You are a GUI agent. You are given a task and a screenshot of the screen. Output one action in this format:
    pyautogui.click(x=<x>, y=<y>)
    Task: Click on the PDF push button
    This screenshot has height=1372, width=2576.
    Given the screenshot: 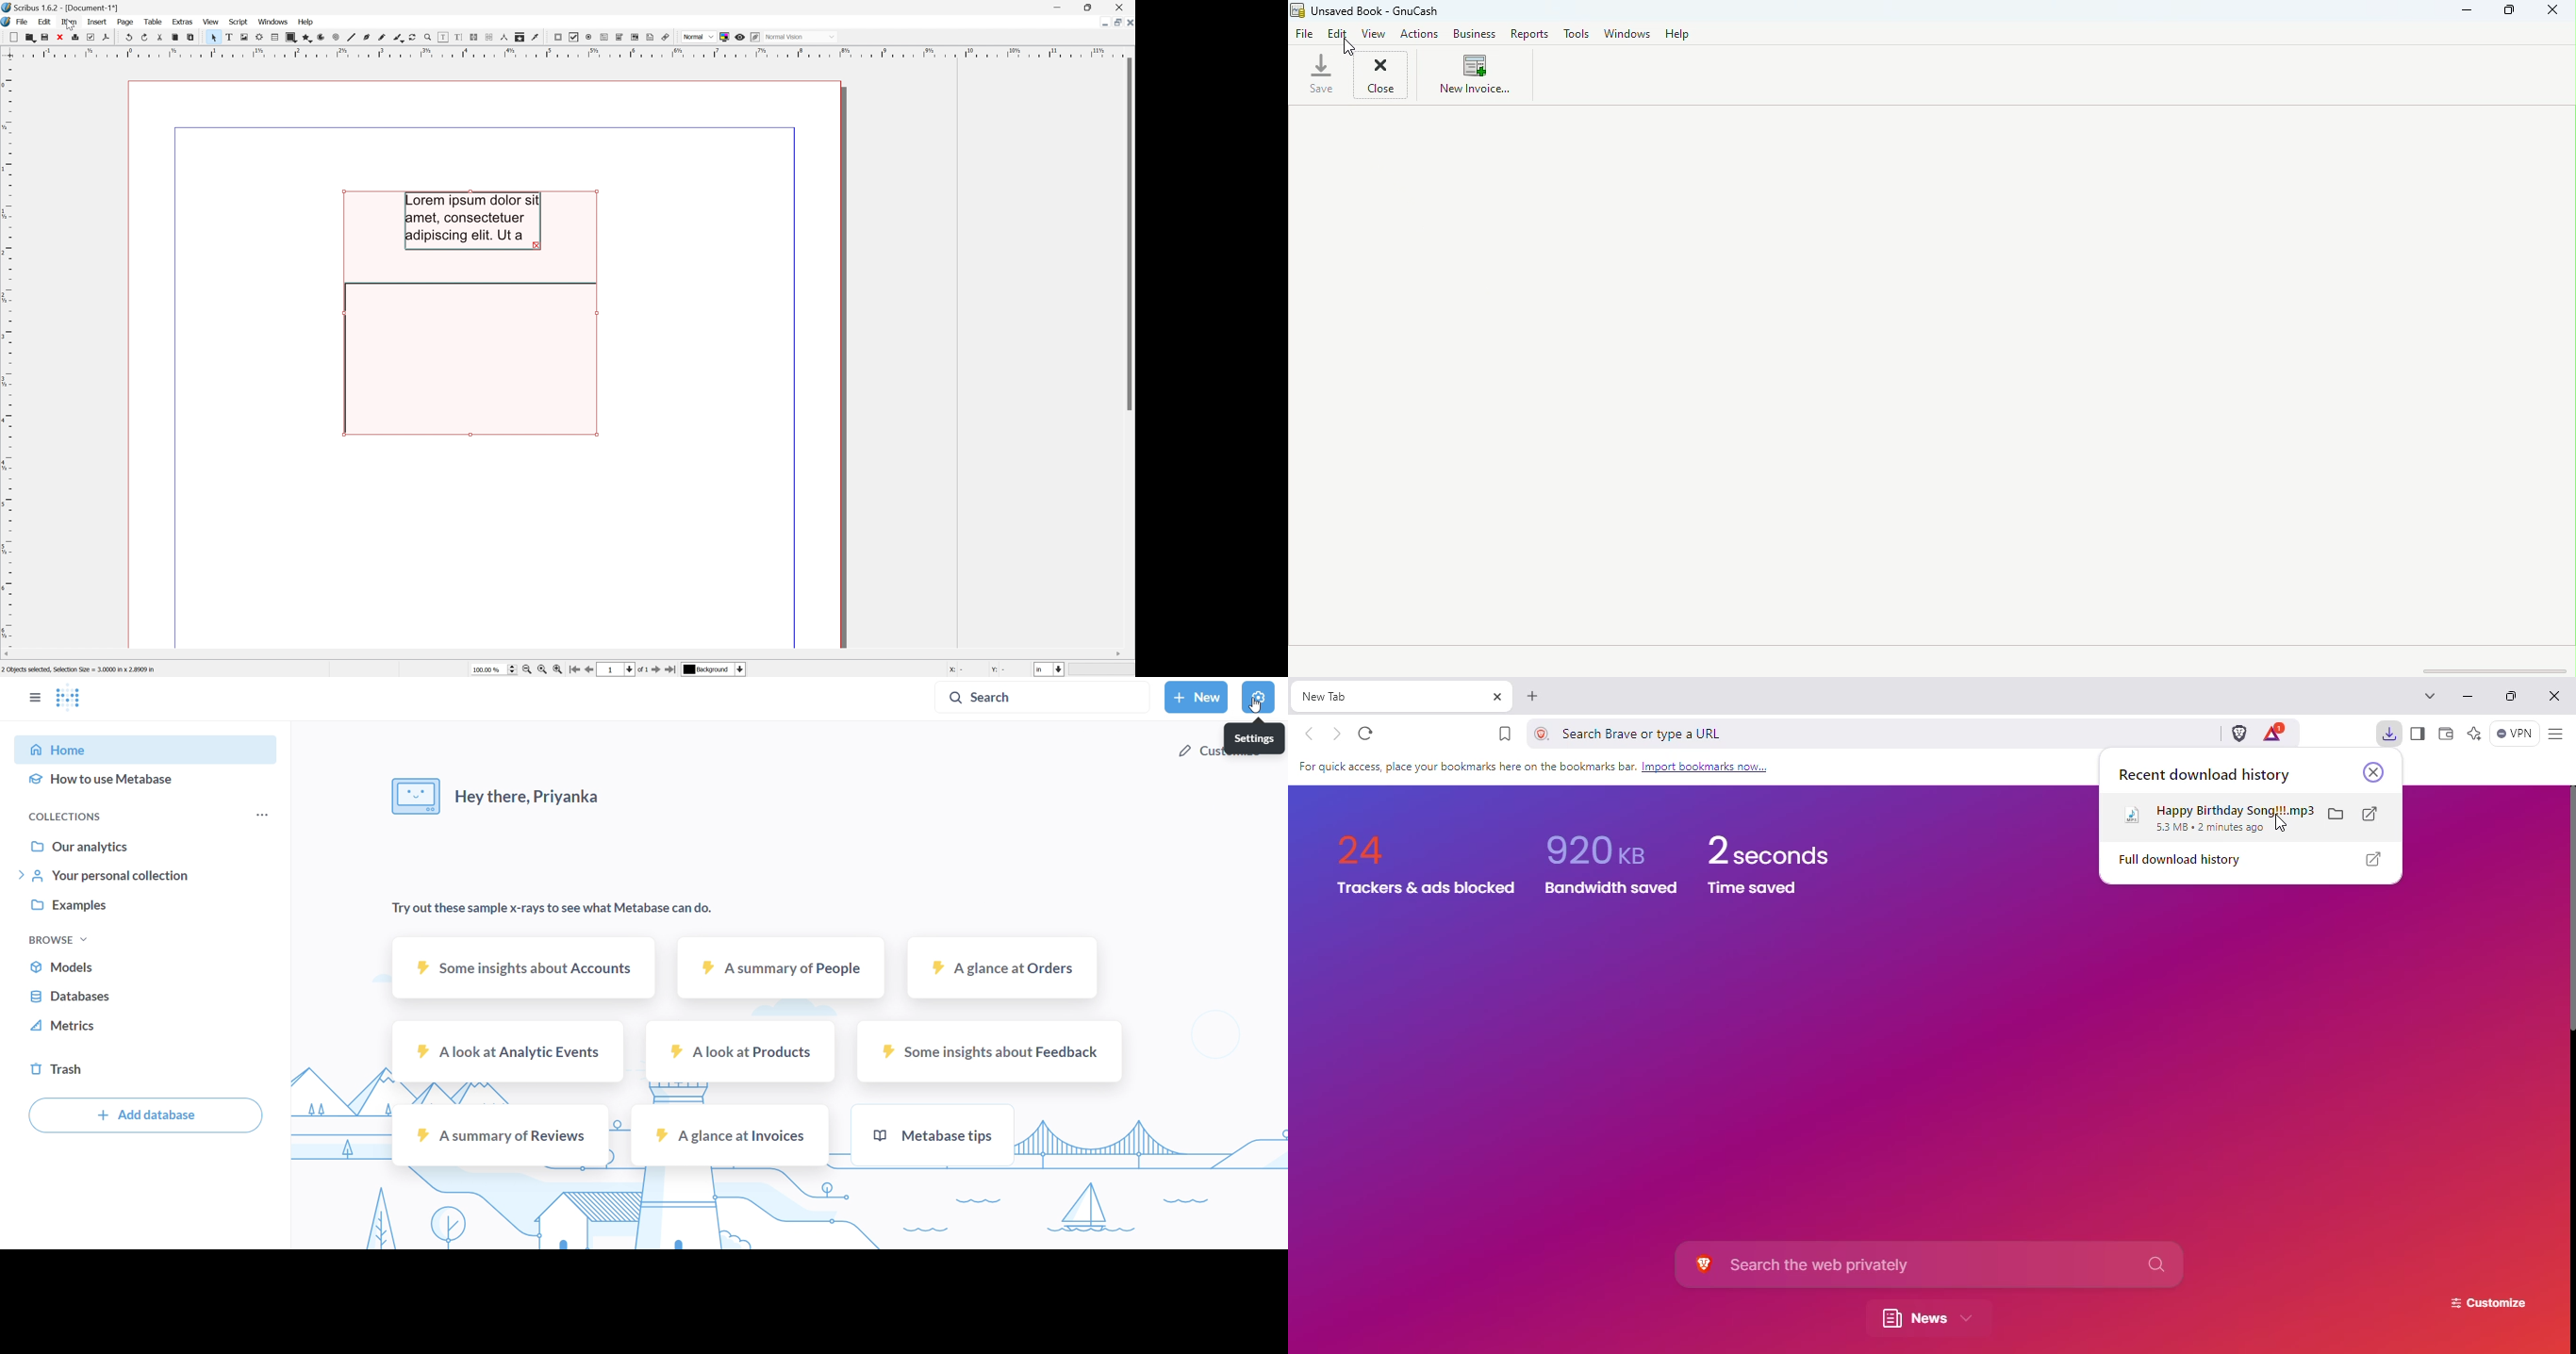 What is the action you would take?
    pyautogui.click(x=559, y=37)
    